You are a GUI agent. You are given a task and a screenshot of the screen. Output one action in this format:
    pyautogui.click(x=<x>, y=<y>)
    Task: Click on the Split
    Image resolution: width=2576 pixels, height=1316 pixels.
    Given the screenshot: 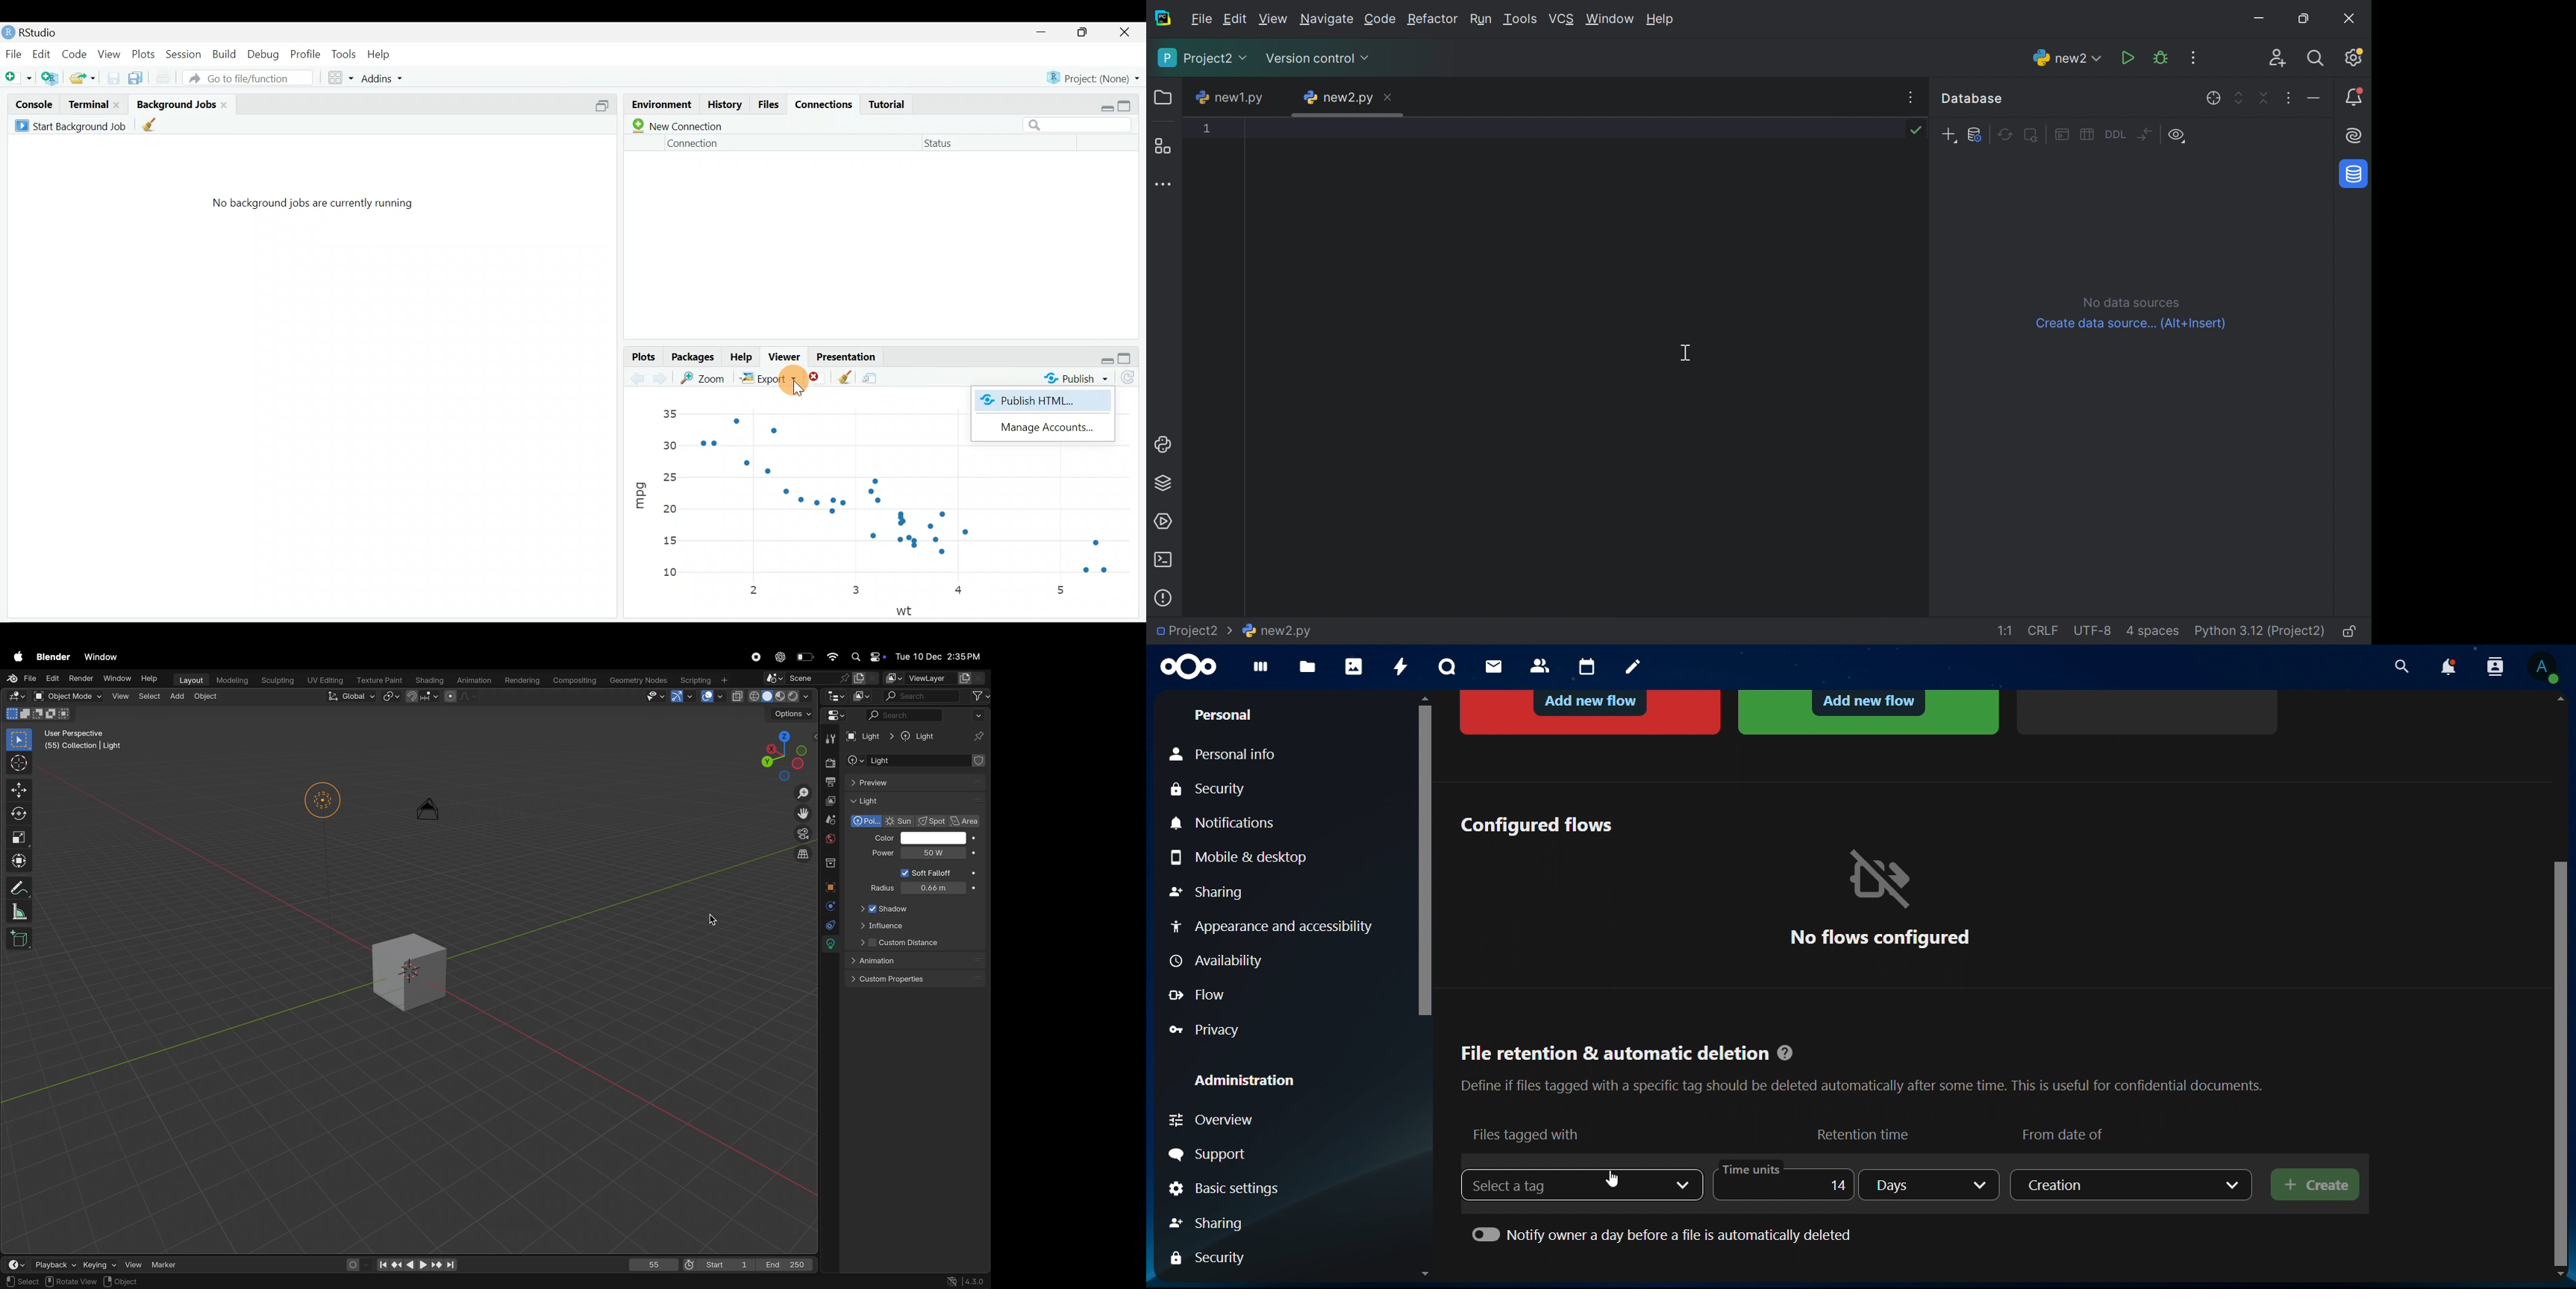 What is the action you would take?
    pyautogui.click(x=601, y=108)
    